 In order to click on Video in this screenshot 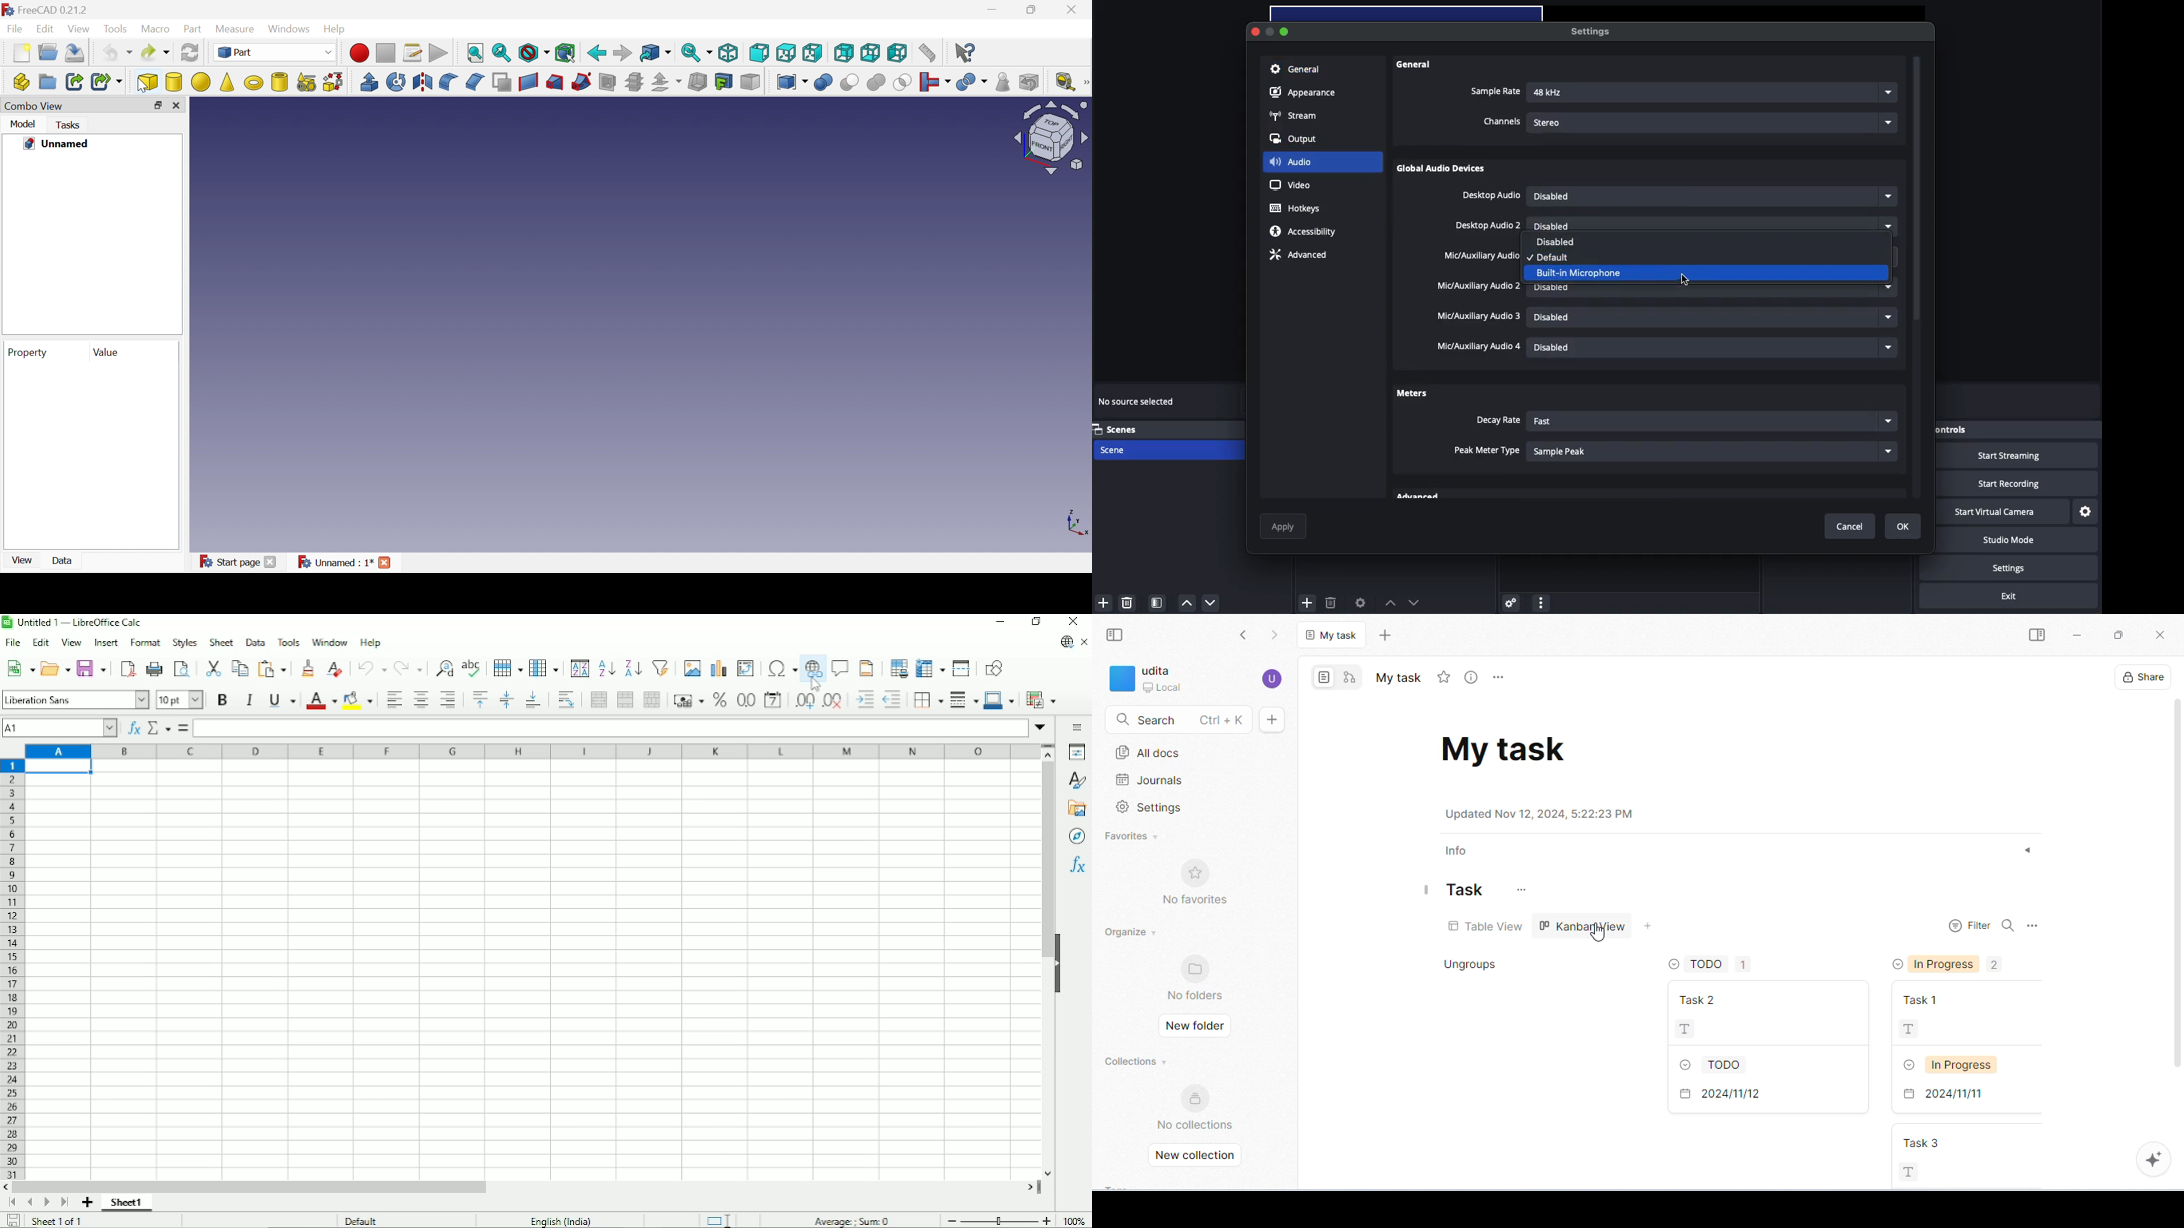, I will do `click(1290, 185)`.